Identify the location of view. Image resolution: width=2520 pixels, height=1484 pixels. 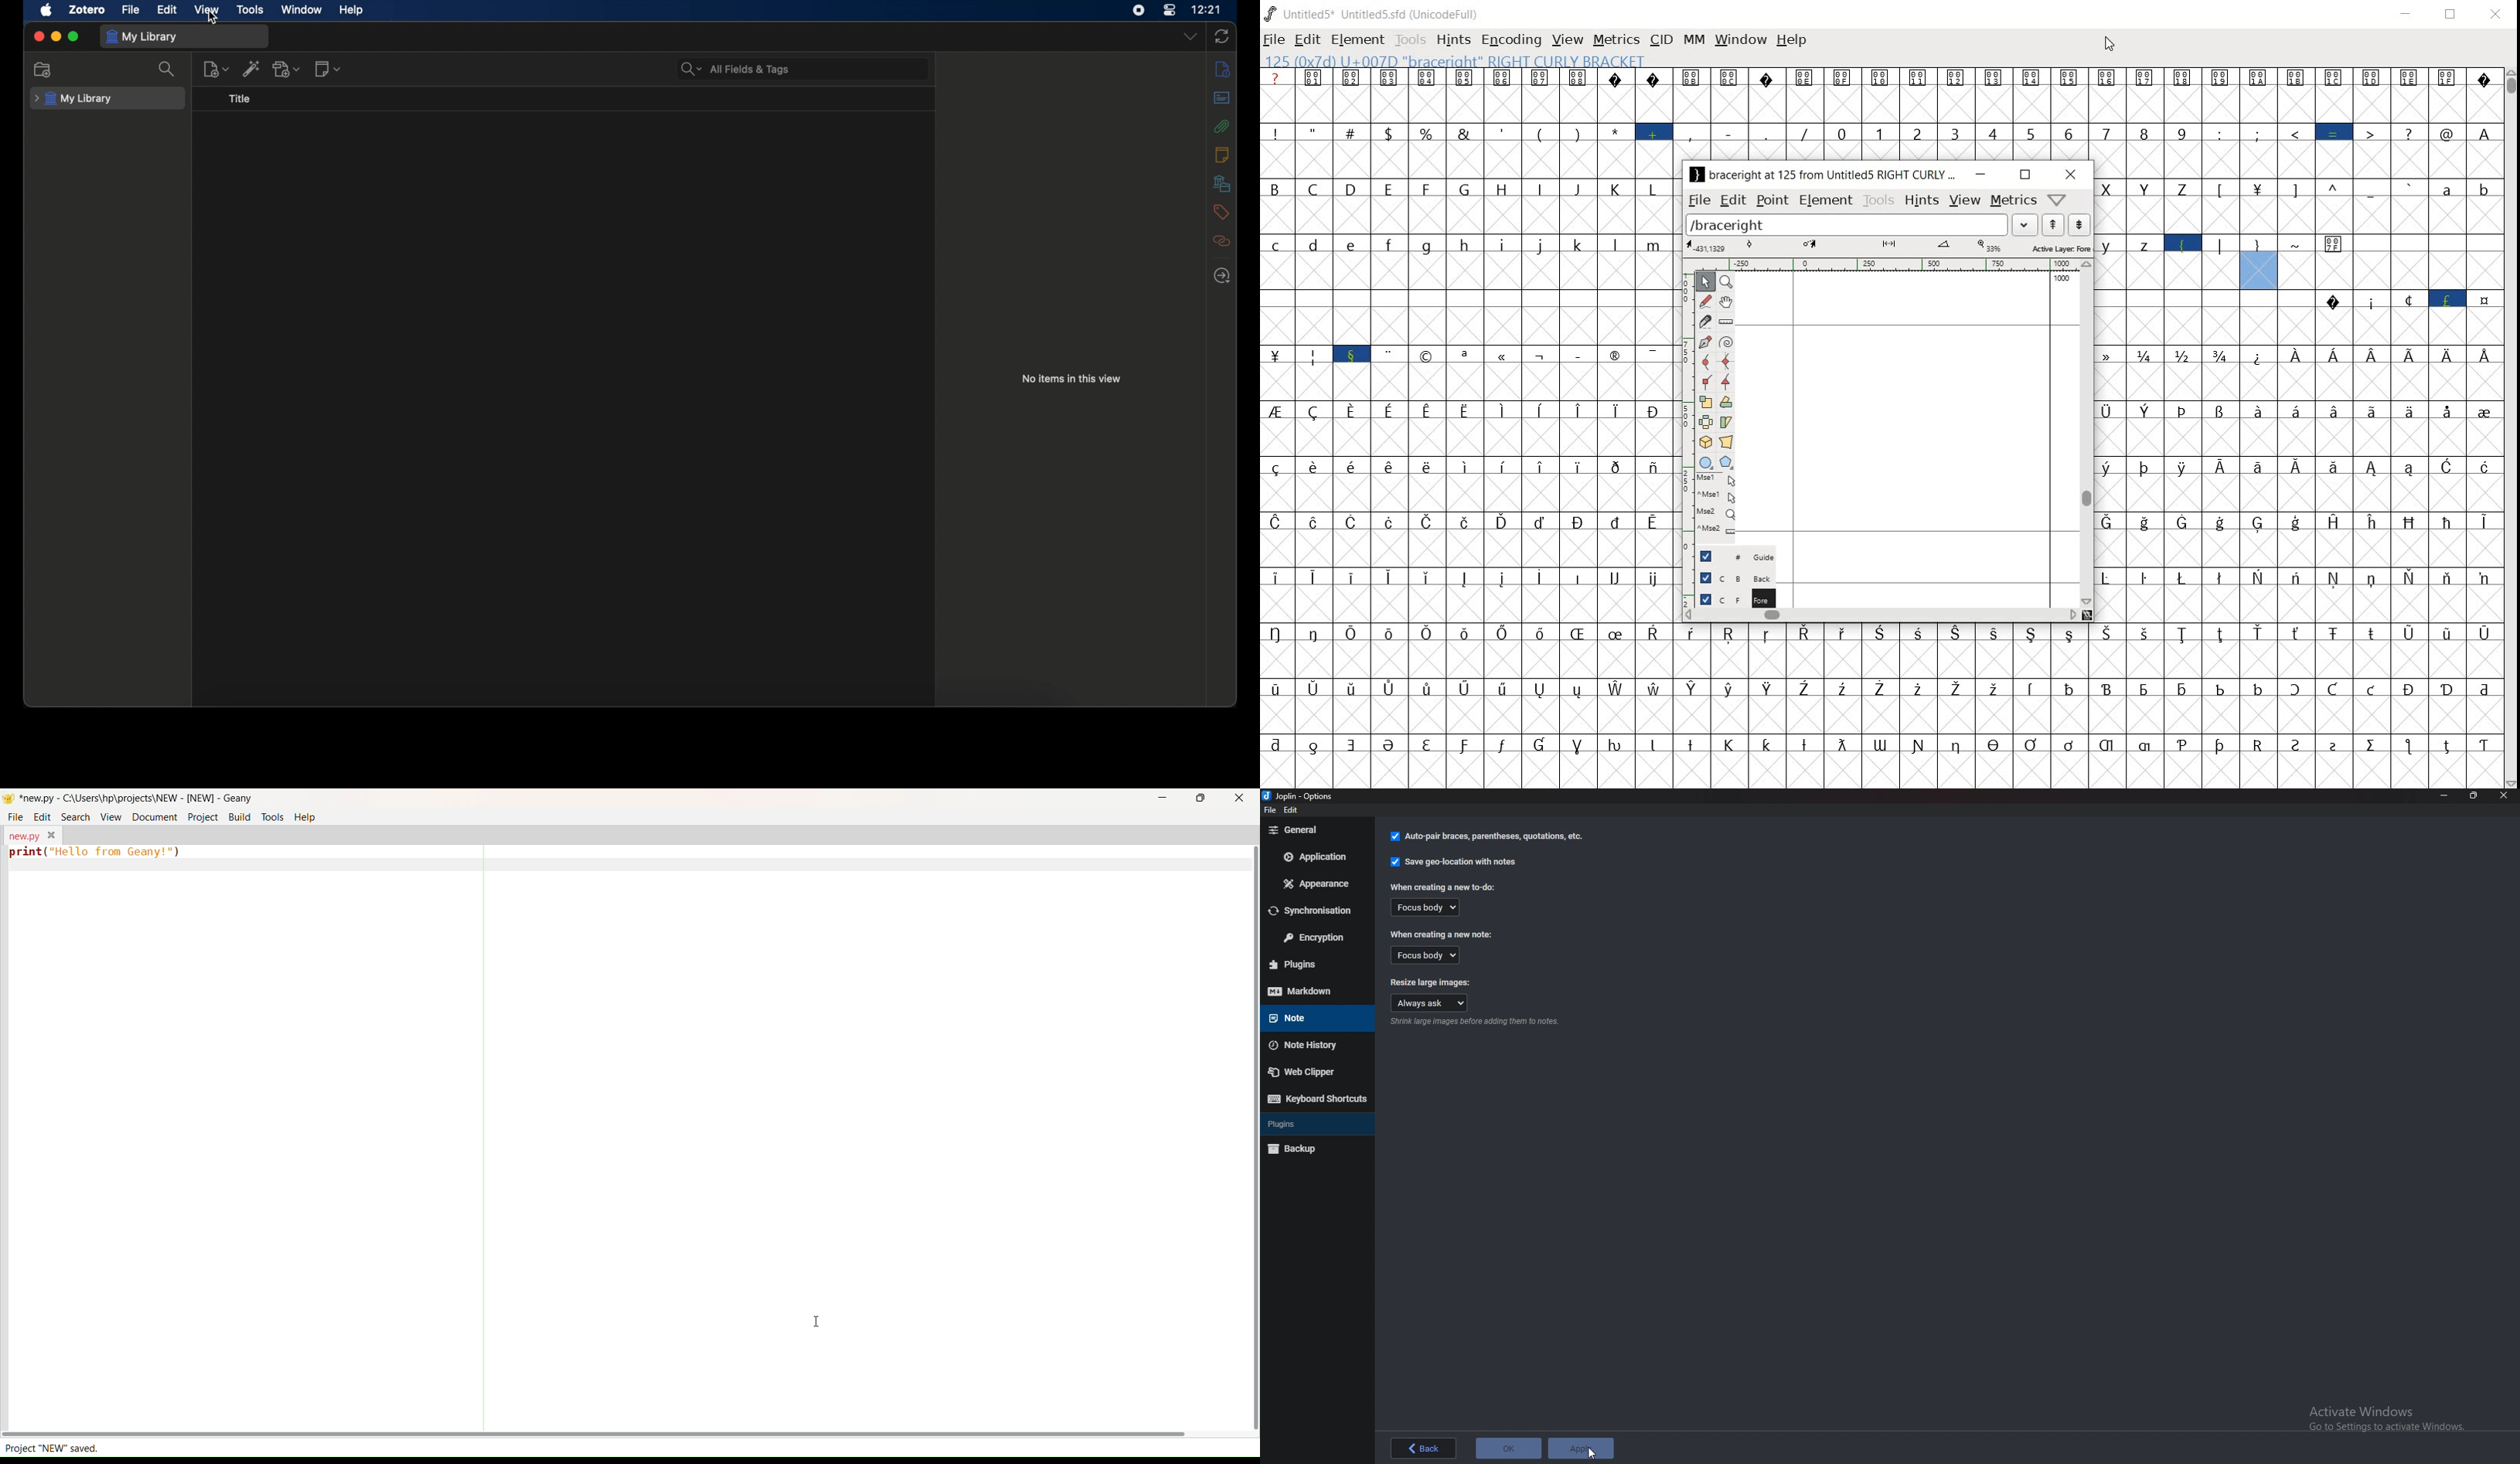
(1964, 201).